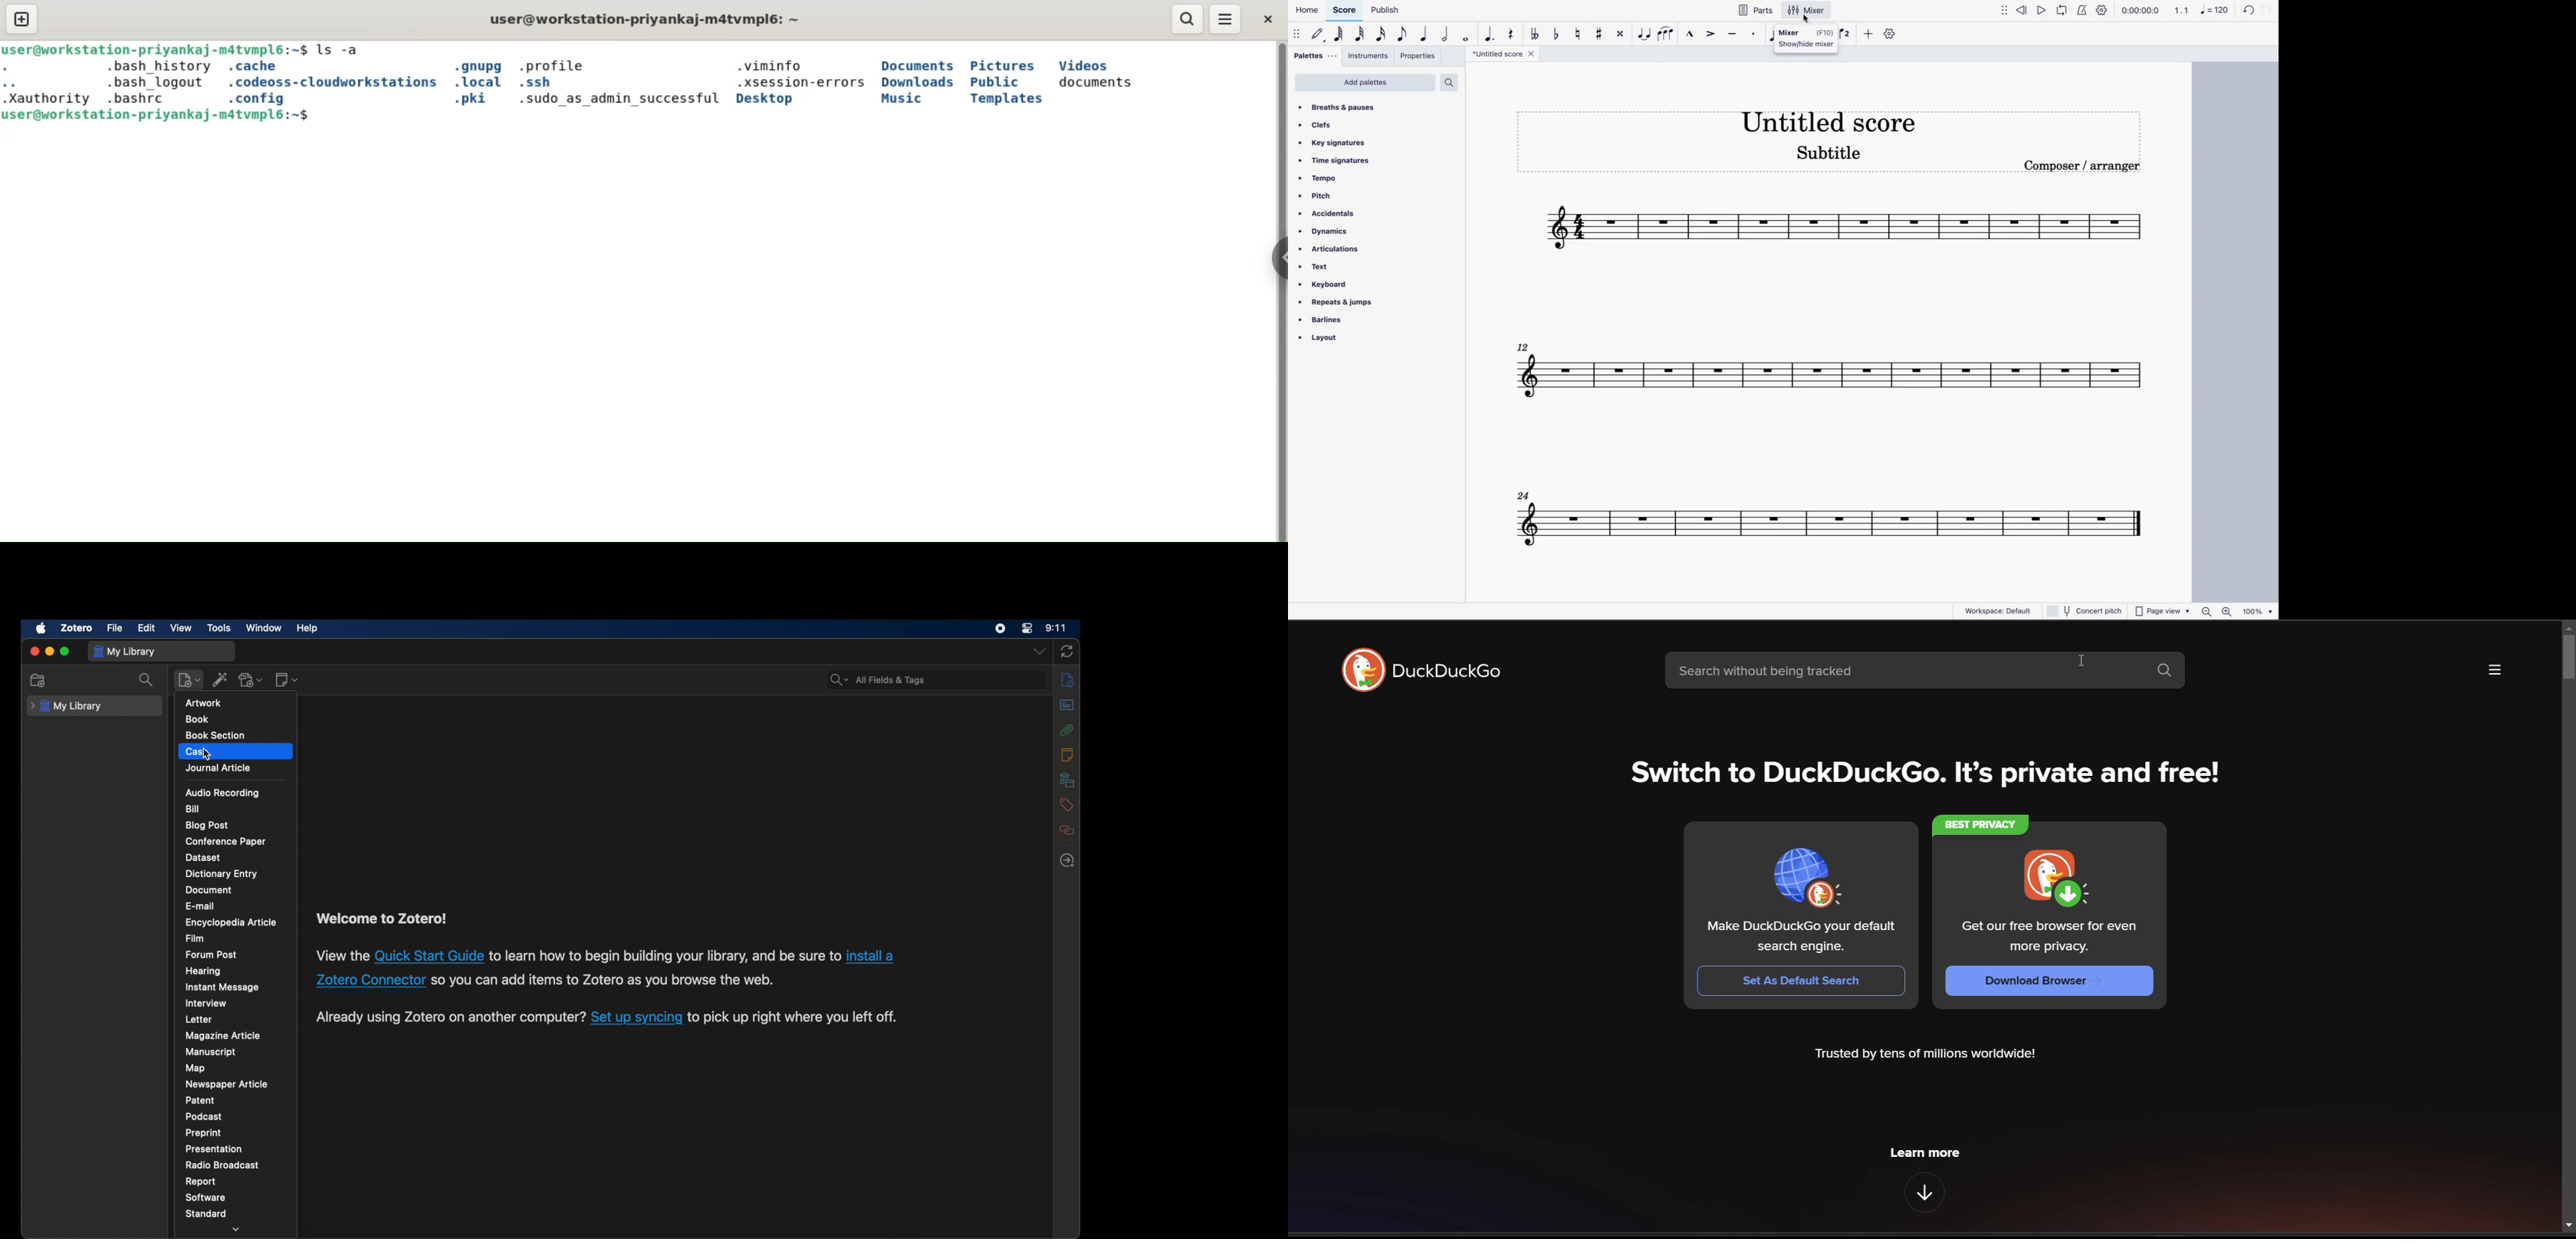  What do you see at coordinates (1297, 33) in the screenshot?
I see `move` at bounding box center [1297, 33].